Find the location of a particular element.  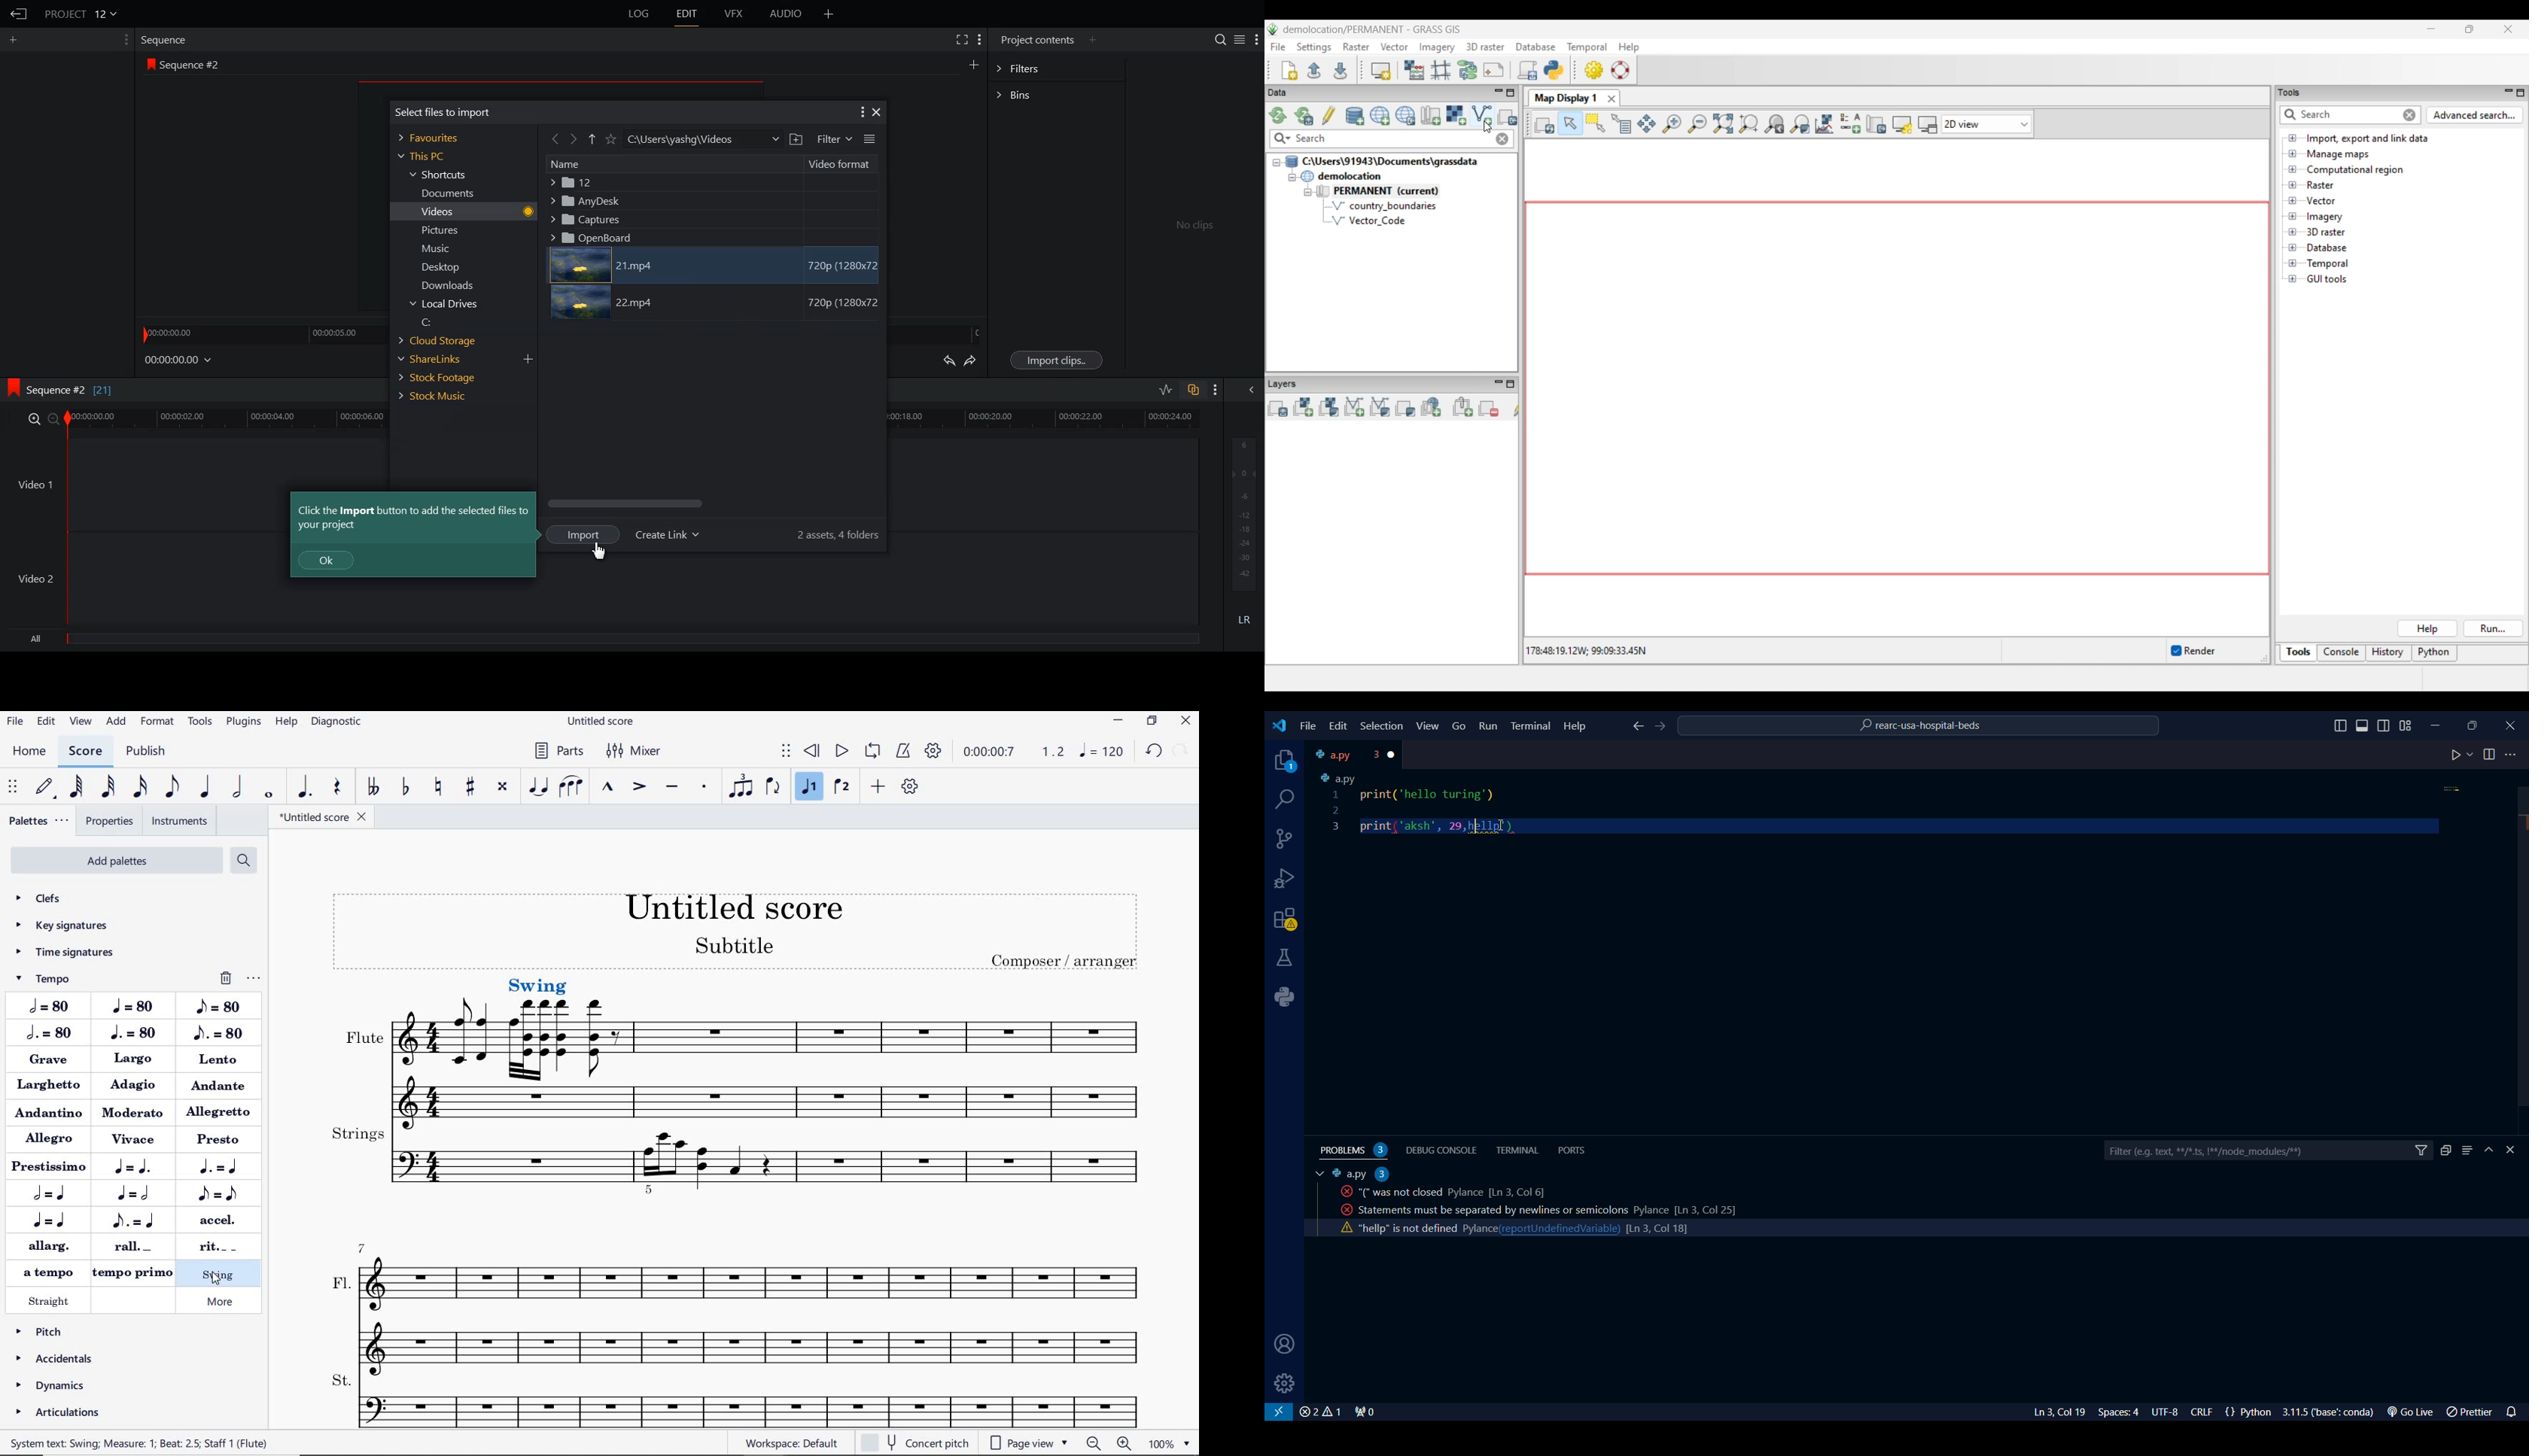

TUPLET is located at coordinates (742, 787).